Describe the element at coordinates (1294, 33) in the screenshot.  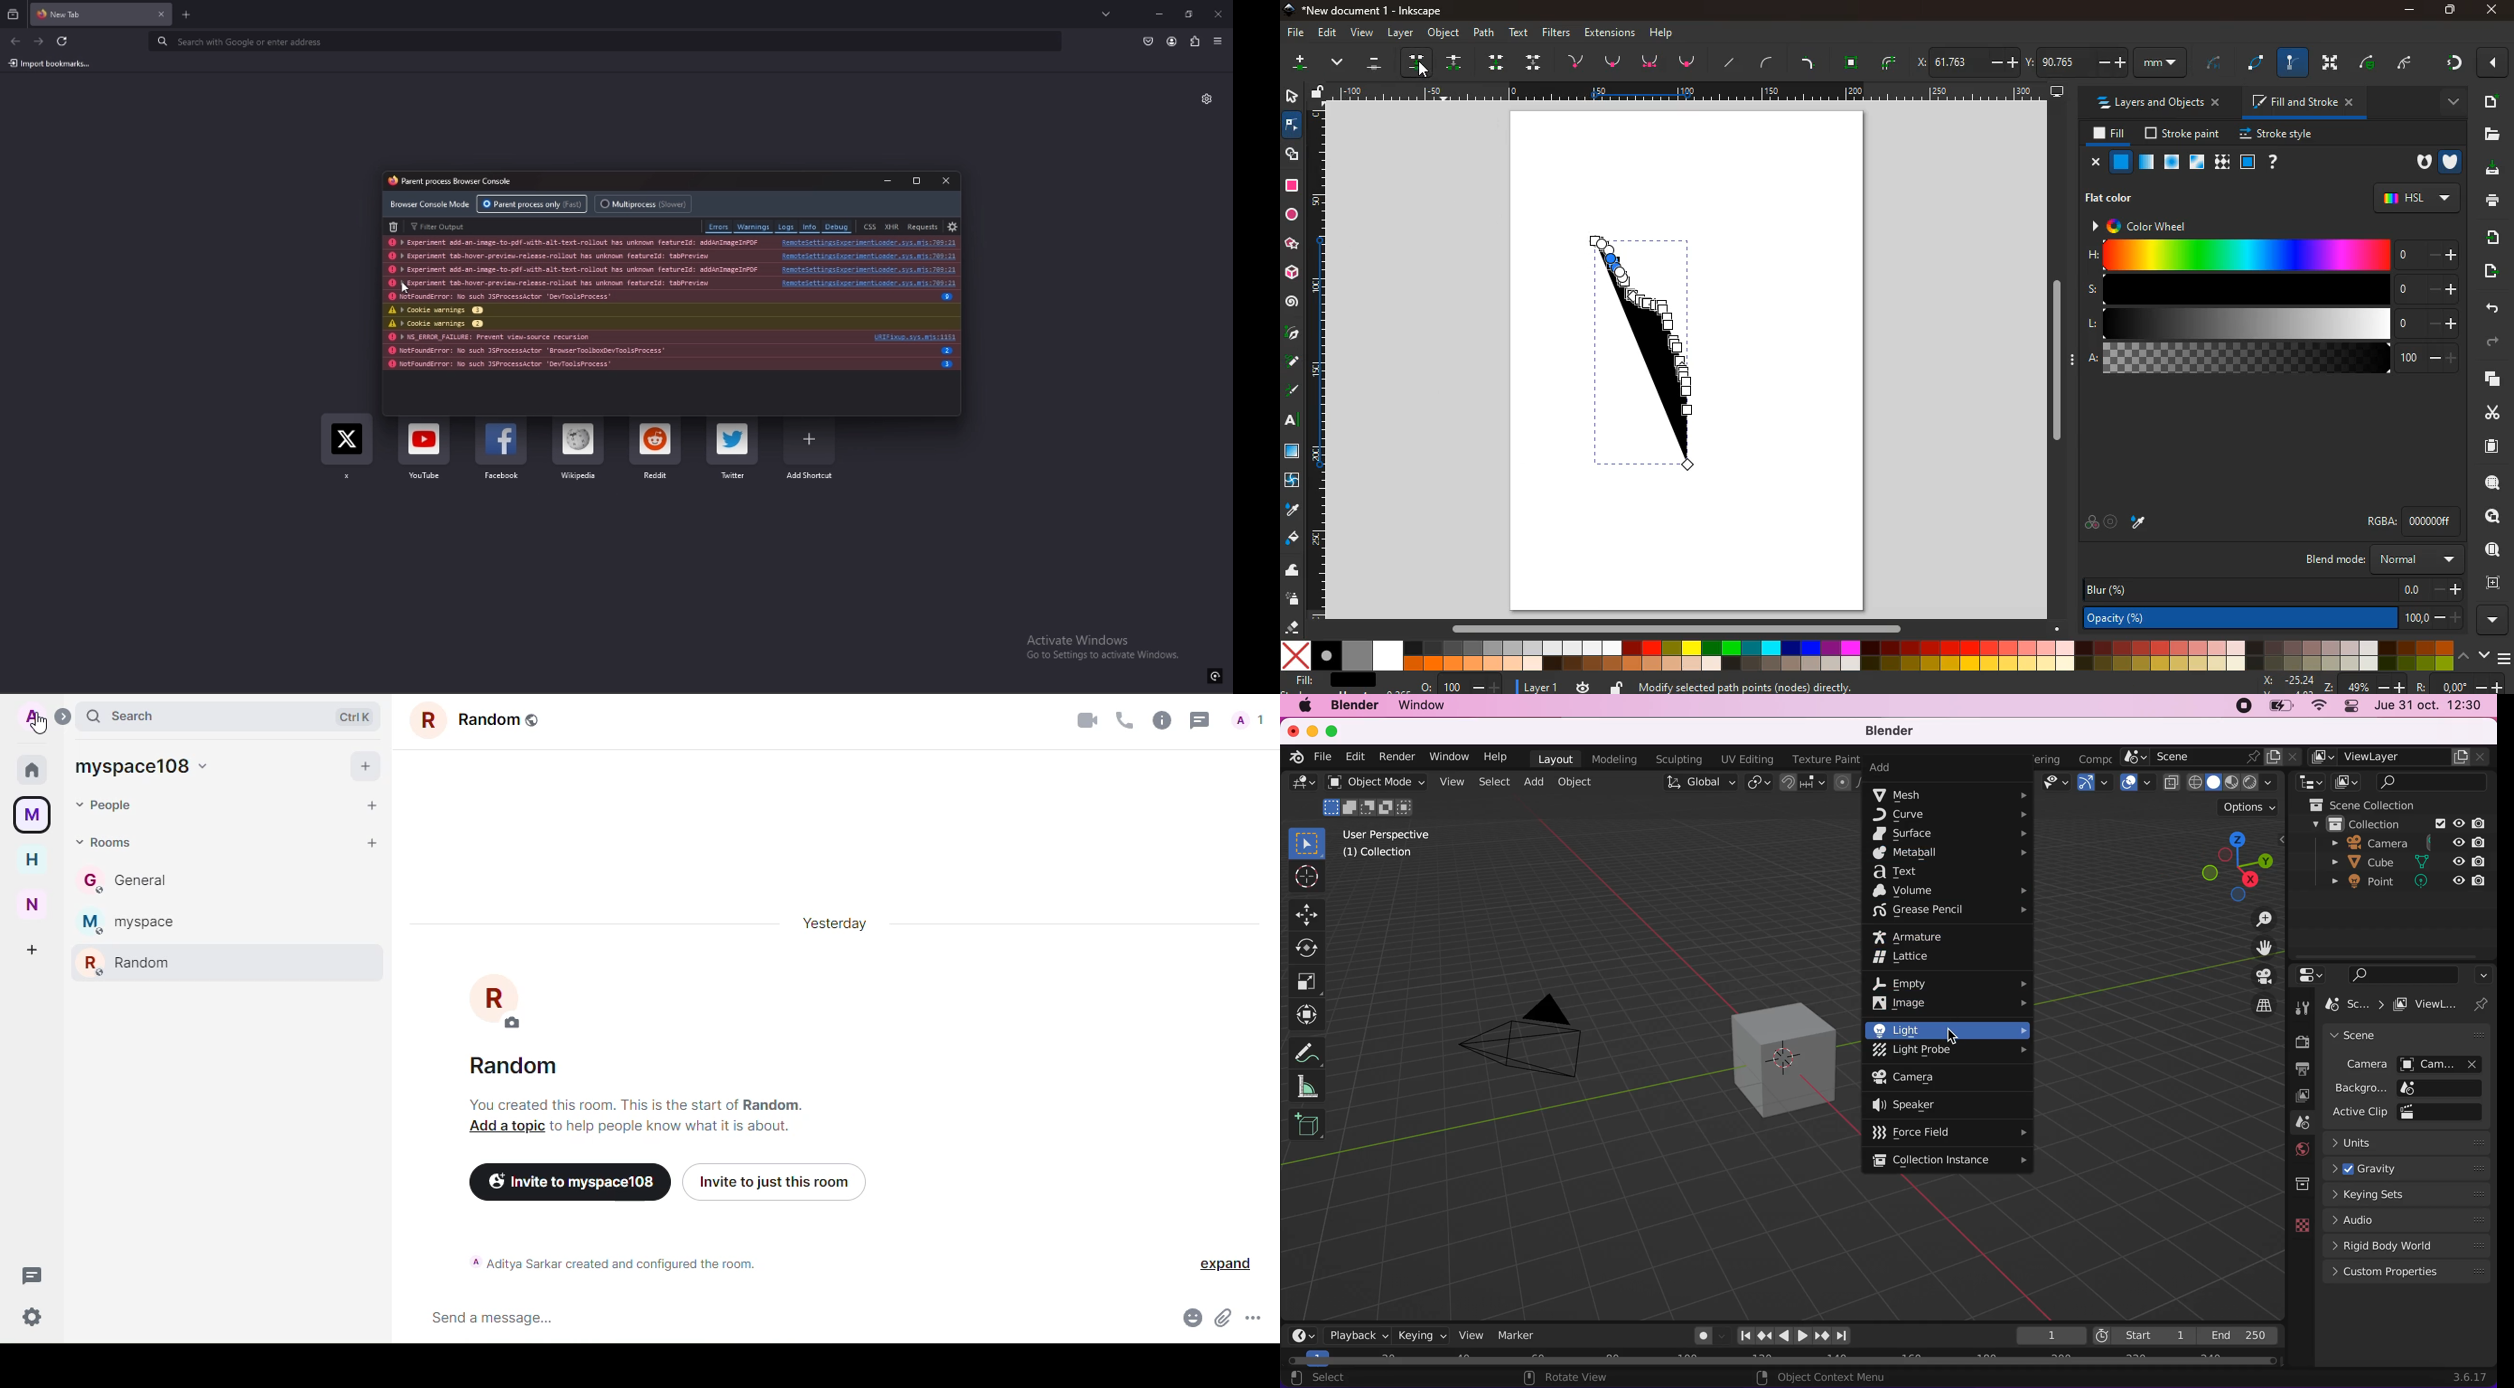
I see `file` at that location.